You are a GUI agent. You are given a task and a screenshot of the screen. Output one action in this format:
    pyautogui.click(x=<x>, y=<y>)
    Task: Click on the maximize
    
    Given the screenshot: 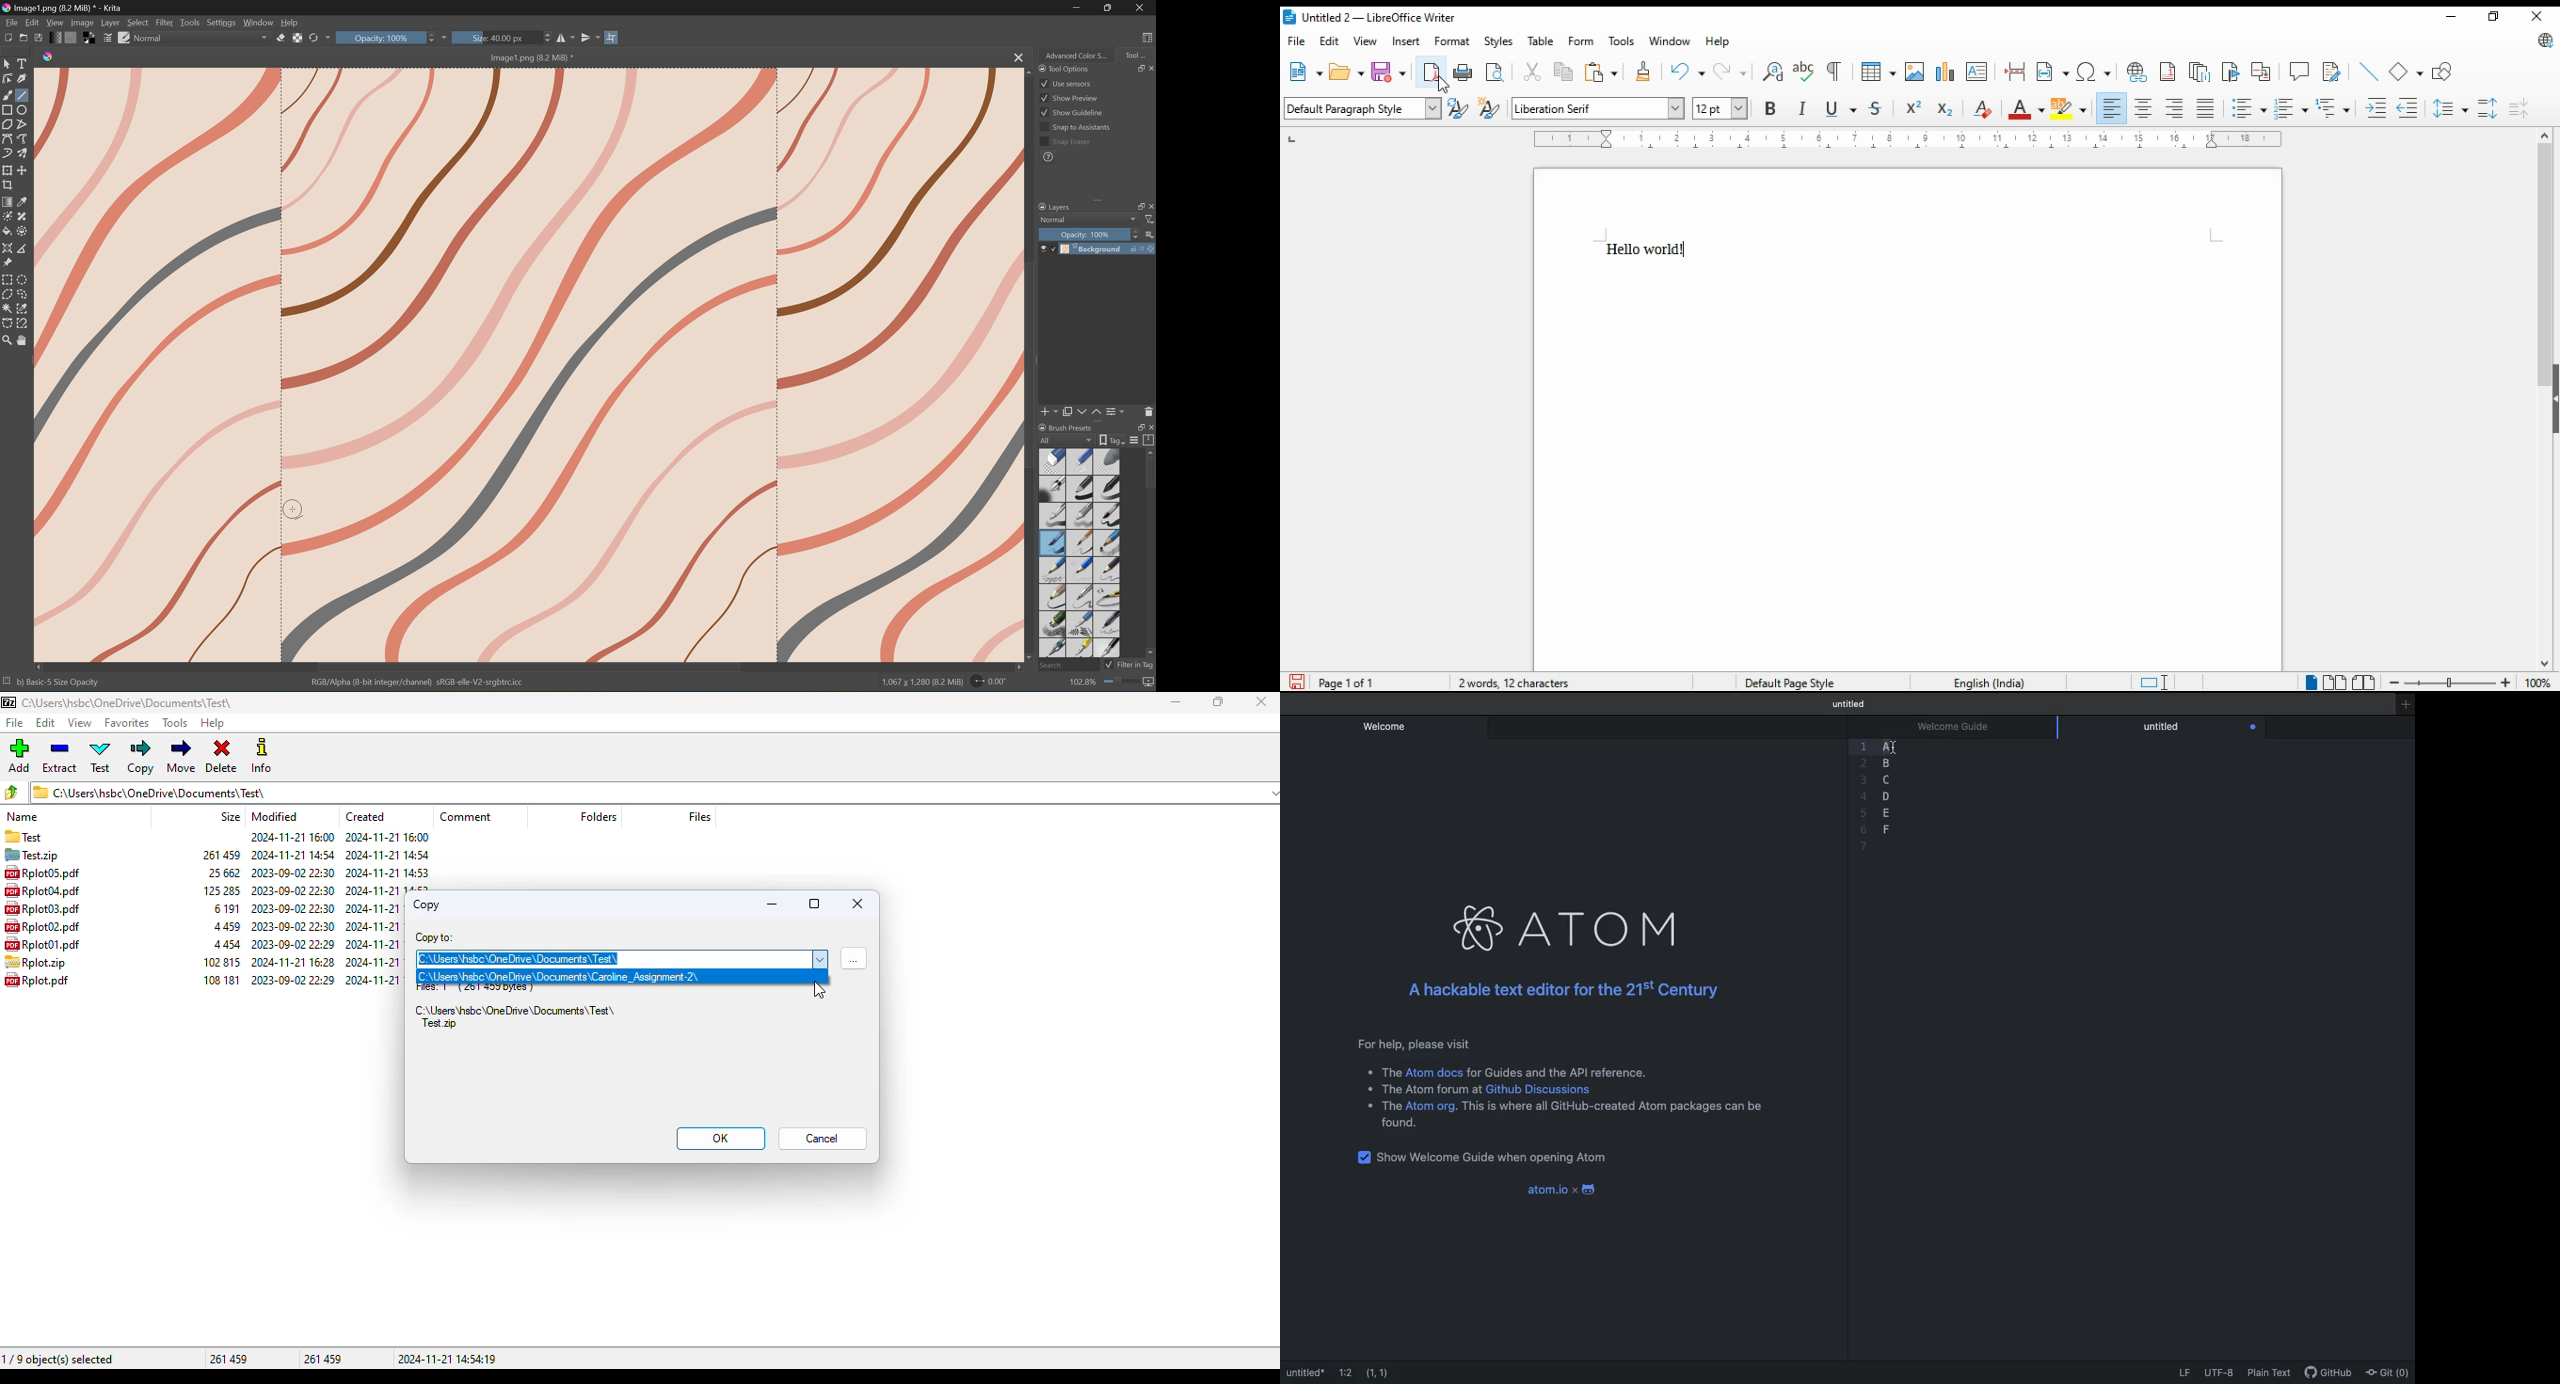 What is the action you would take?
    pyautogui.click(x=1216, y=701)
    